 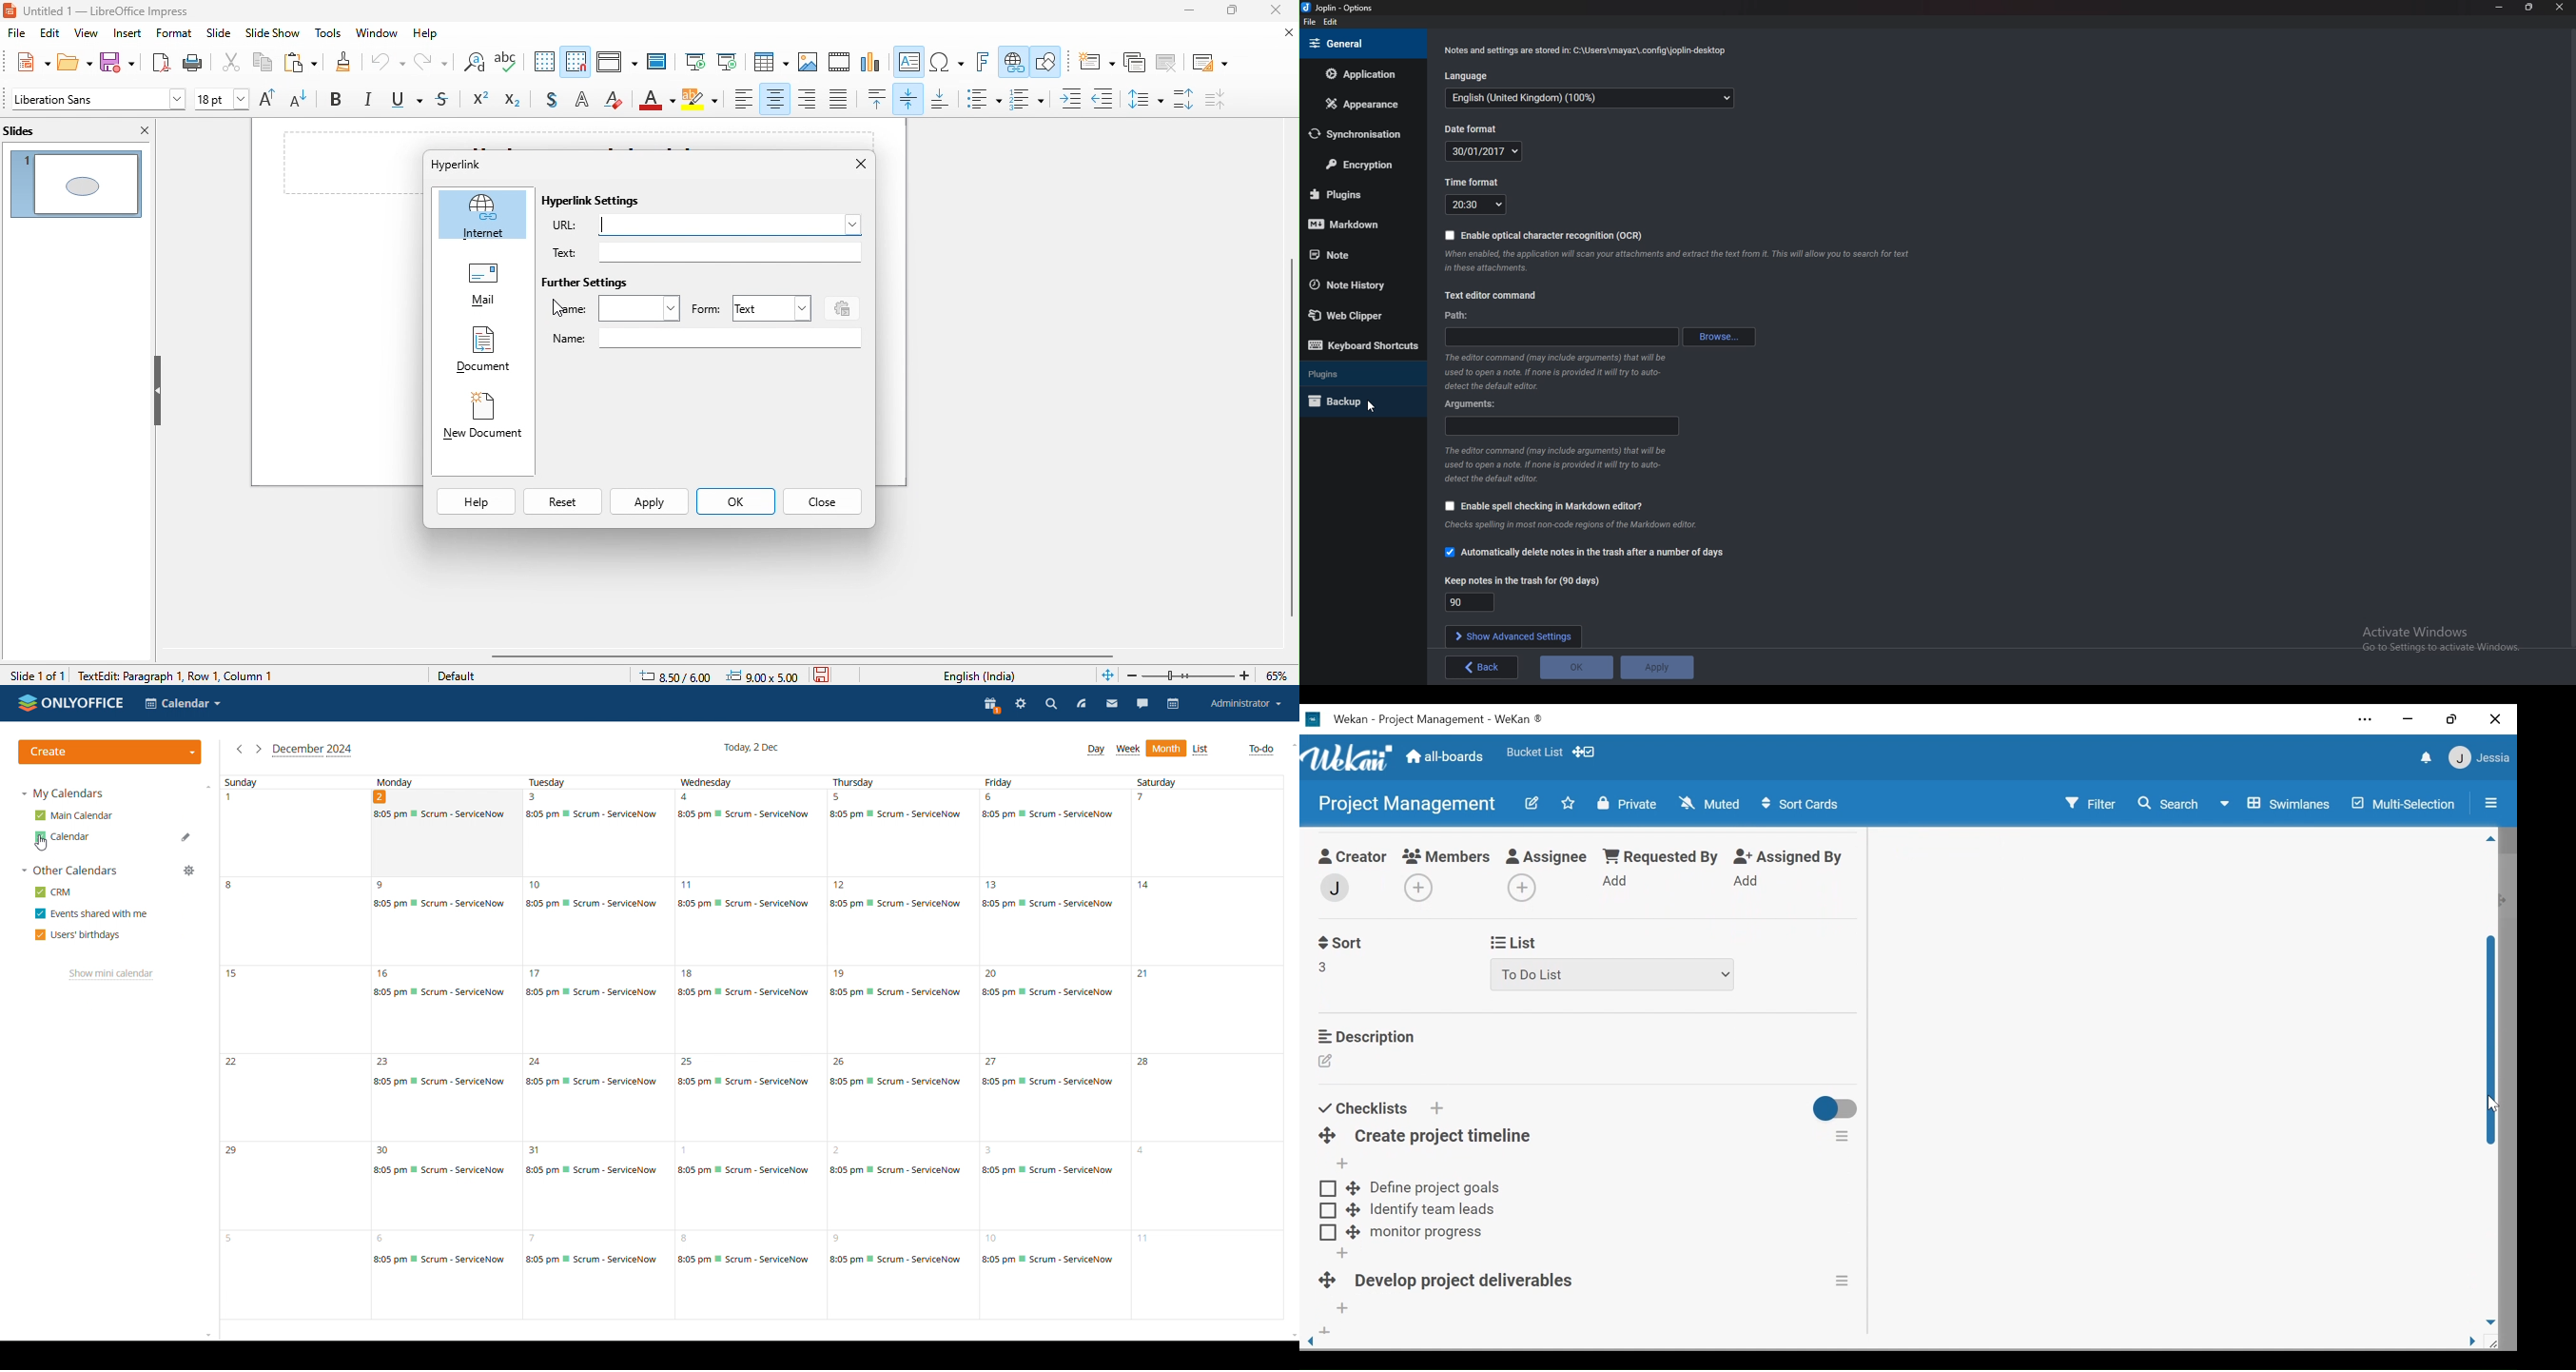 What do you see at coordinates (1361, 43) in the screenshot?
I see `General` at bounding box center [1361, 43].